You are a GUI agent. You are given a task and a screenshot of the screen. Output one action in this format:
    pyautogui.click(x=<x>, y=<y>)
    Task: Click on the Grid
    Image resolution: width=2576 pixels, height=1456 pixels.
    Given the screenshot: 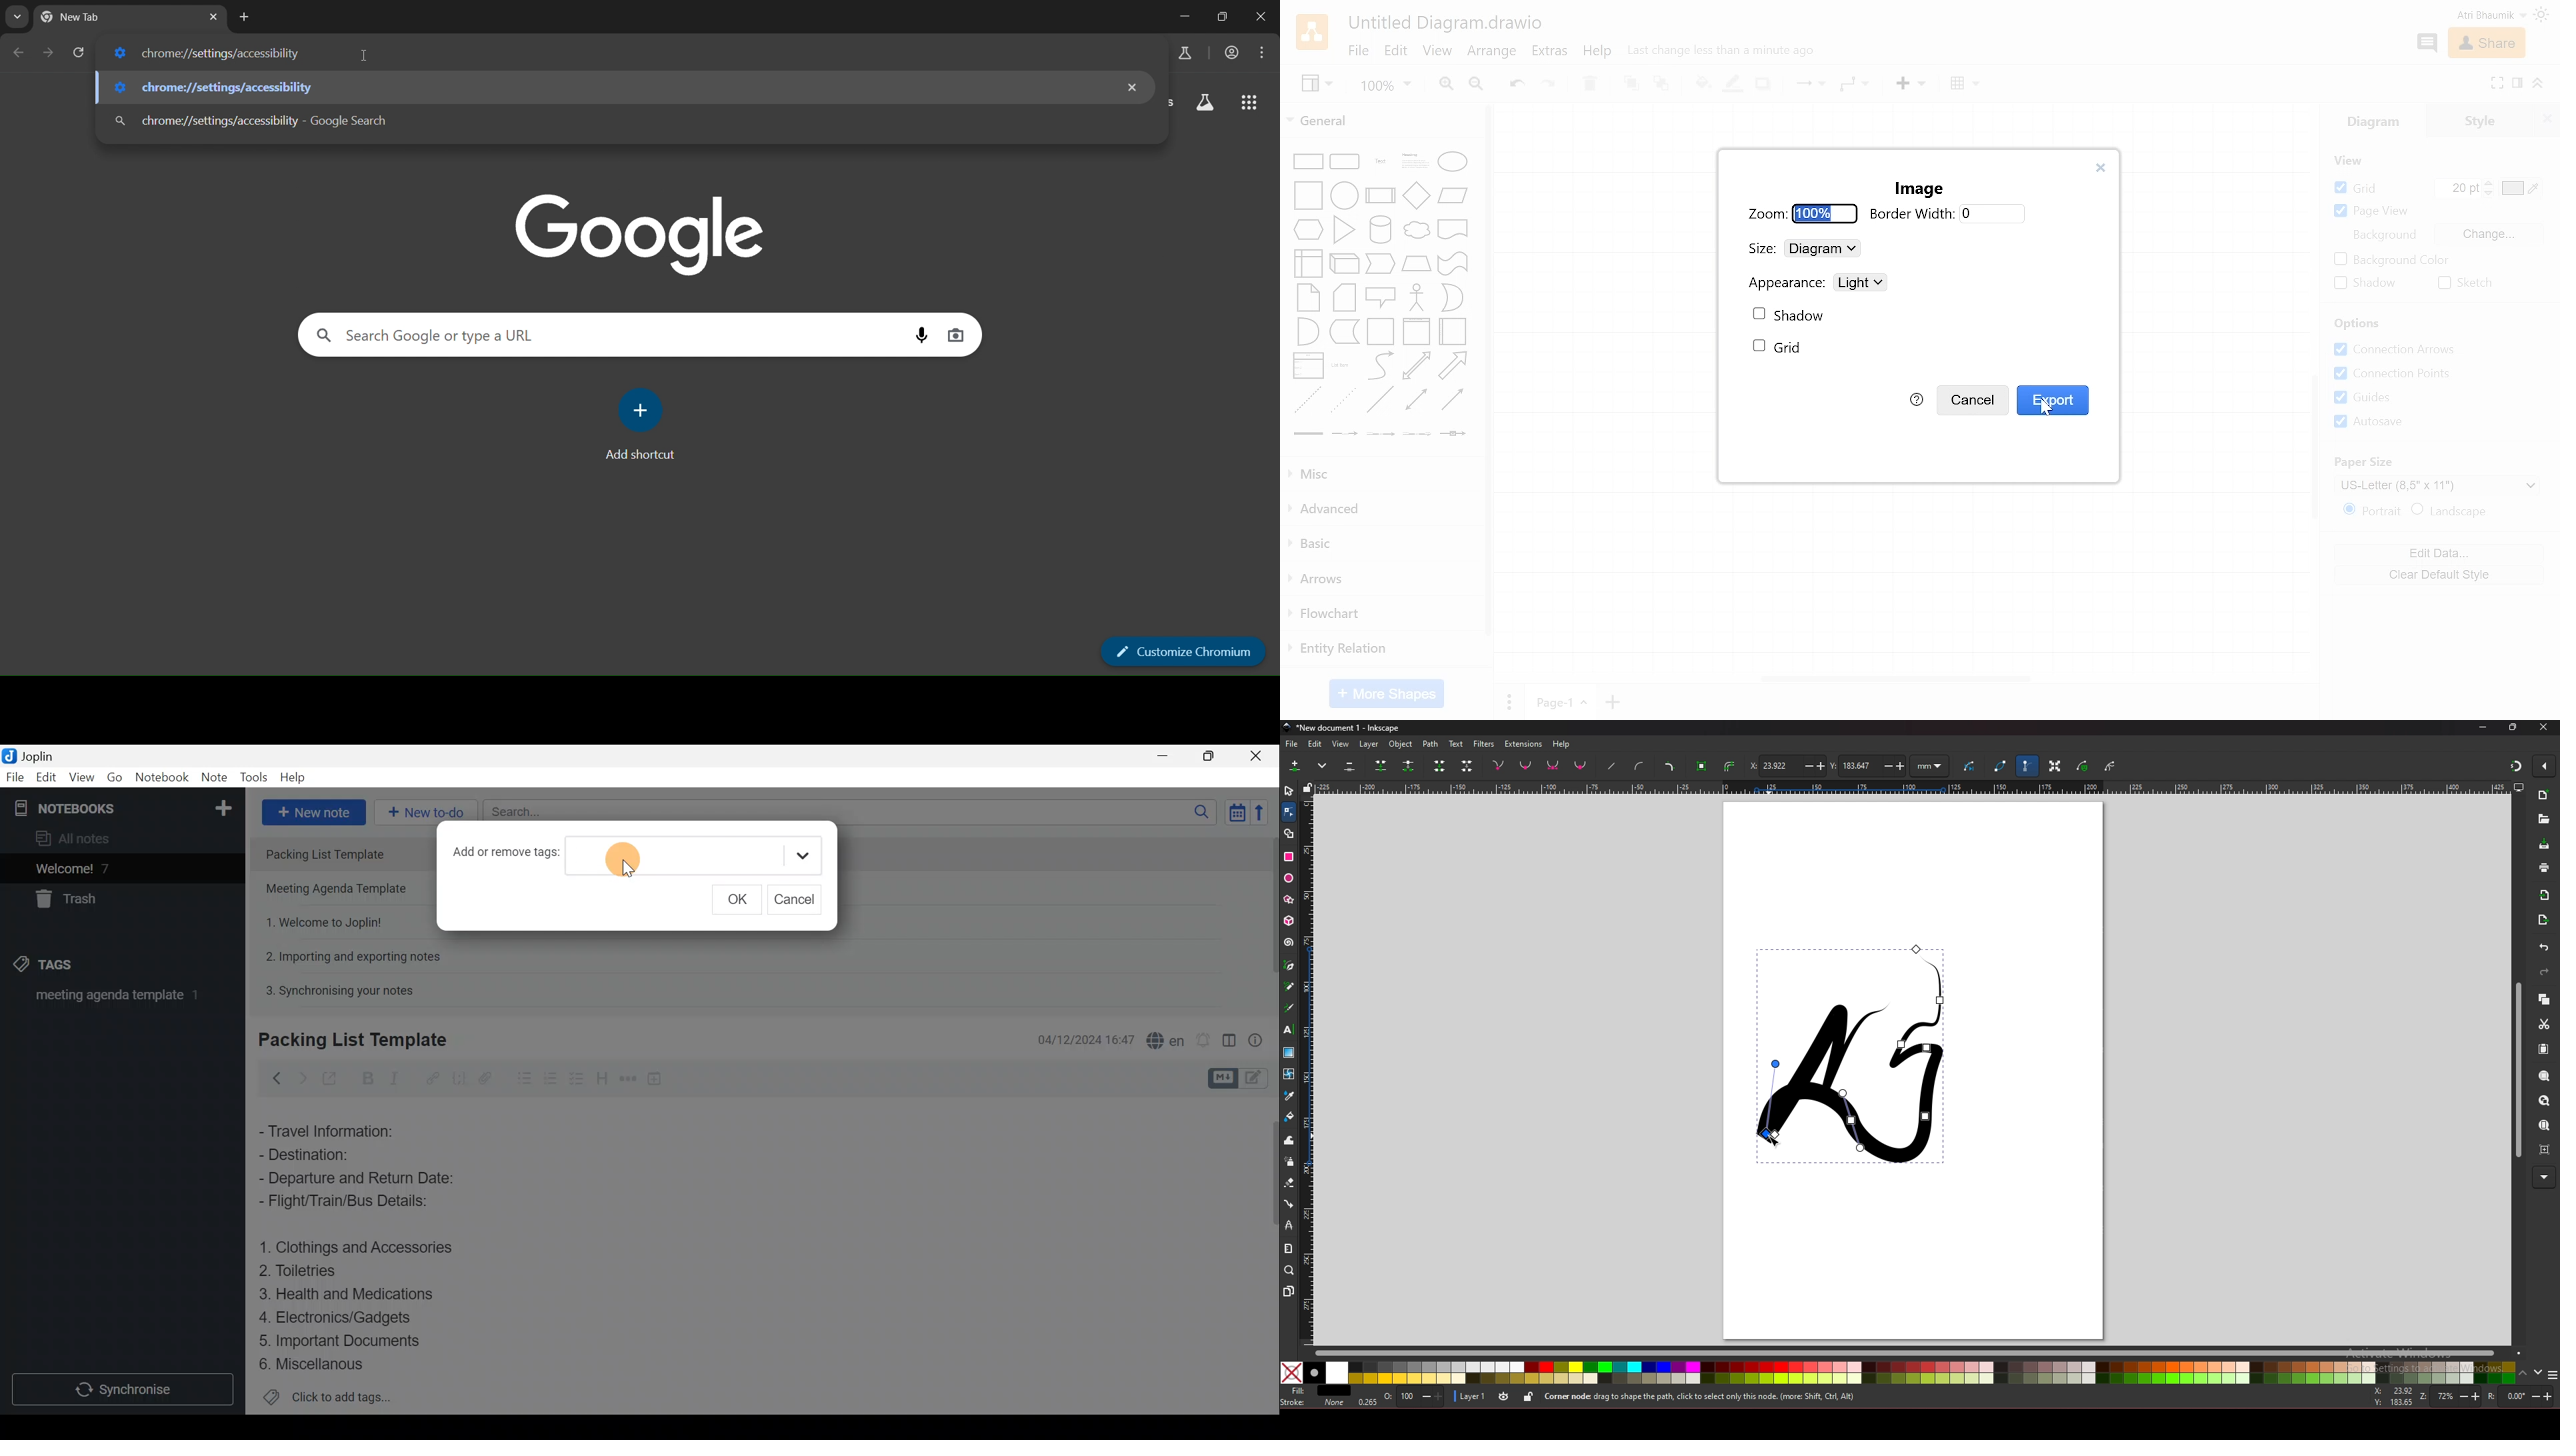 What is the action you would take?
    pyautogui.click(x=1780, y=347)
    